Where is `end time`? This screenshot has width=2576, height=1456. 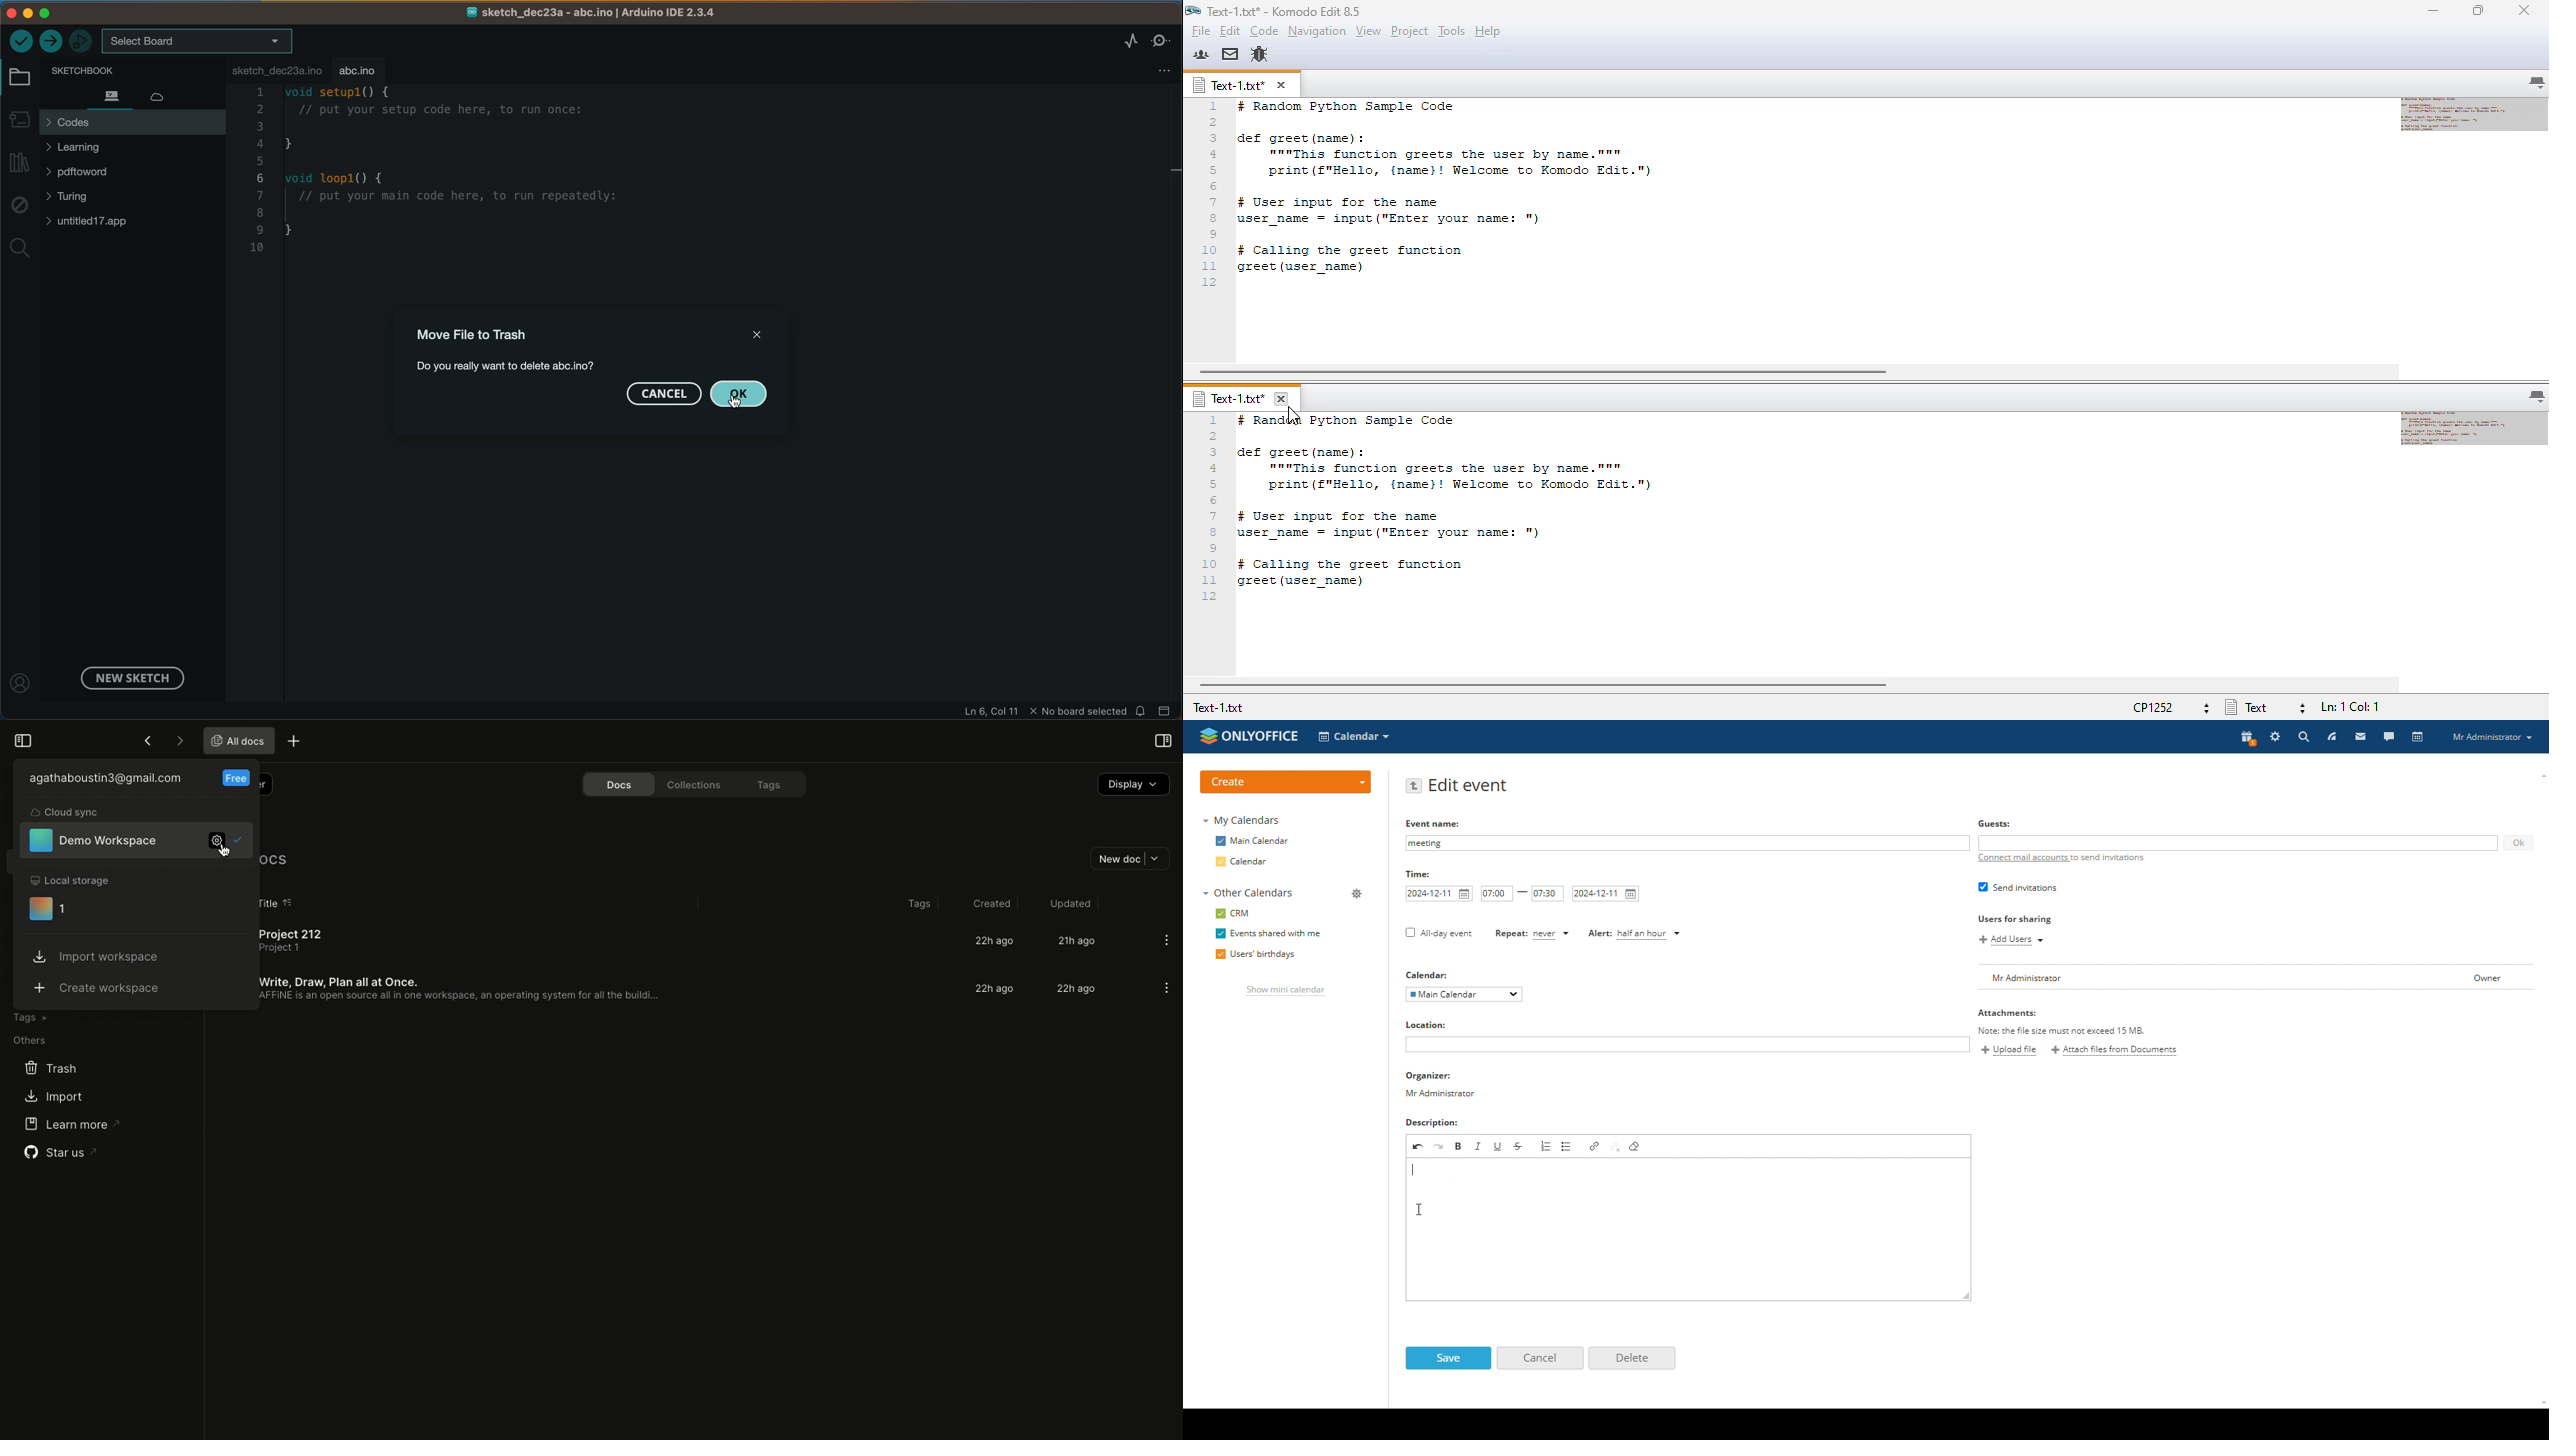
end time is located at coordinates (1547, 893).